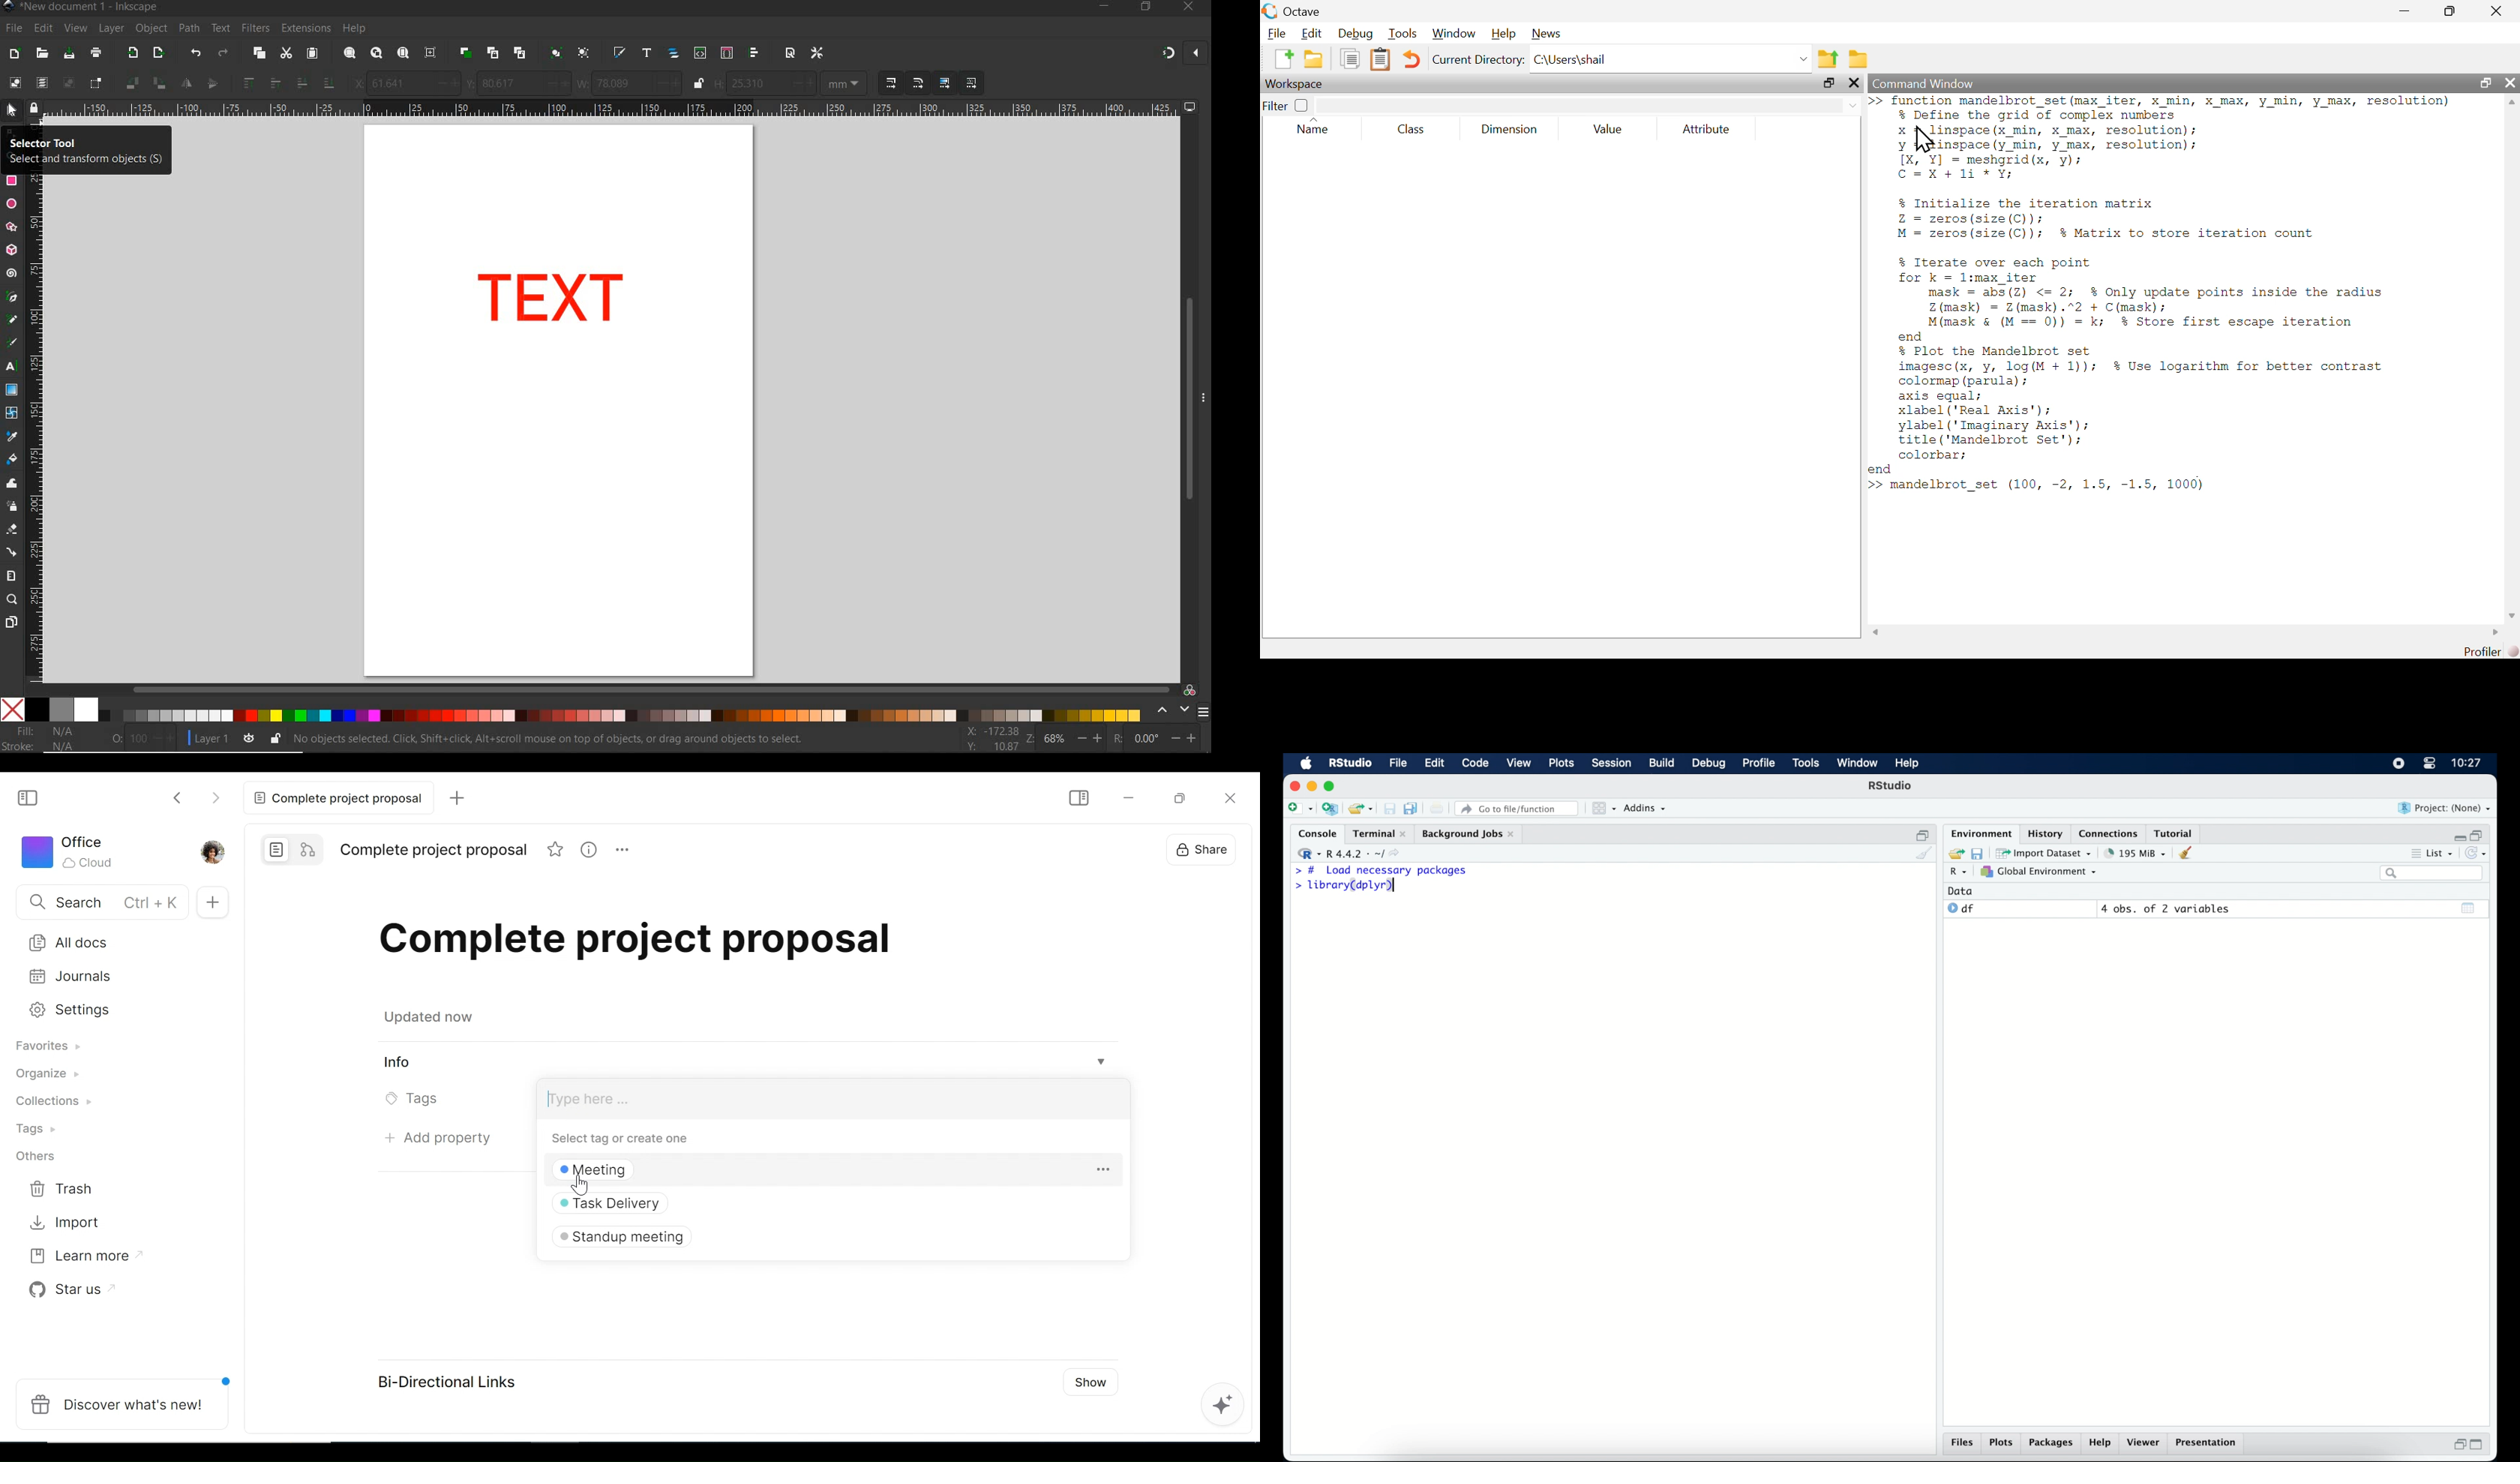 The image size is (2520, 1484). What do you see at coordinates (2051, 1444) in the screenshot?
I see `packages` at bounding box center [2051, 1444].